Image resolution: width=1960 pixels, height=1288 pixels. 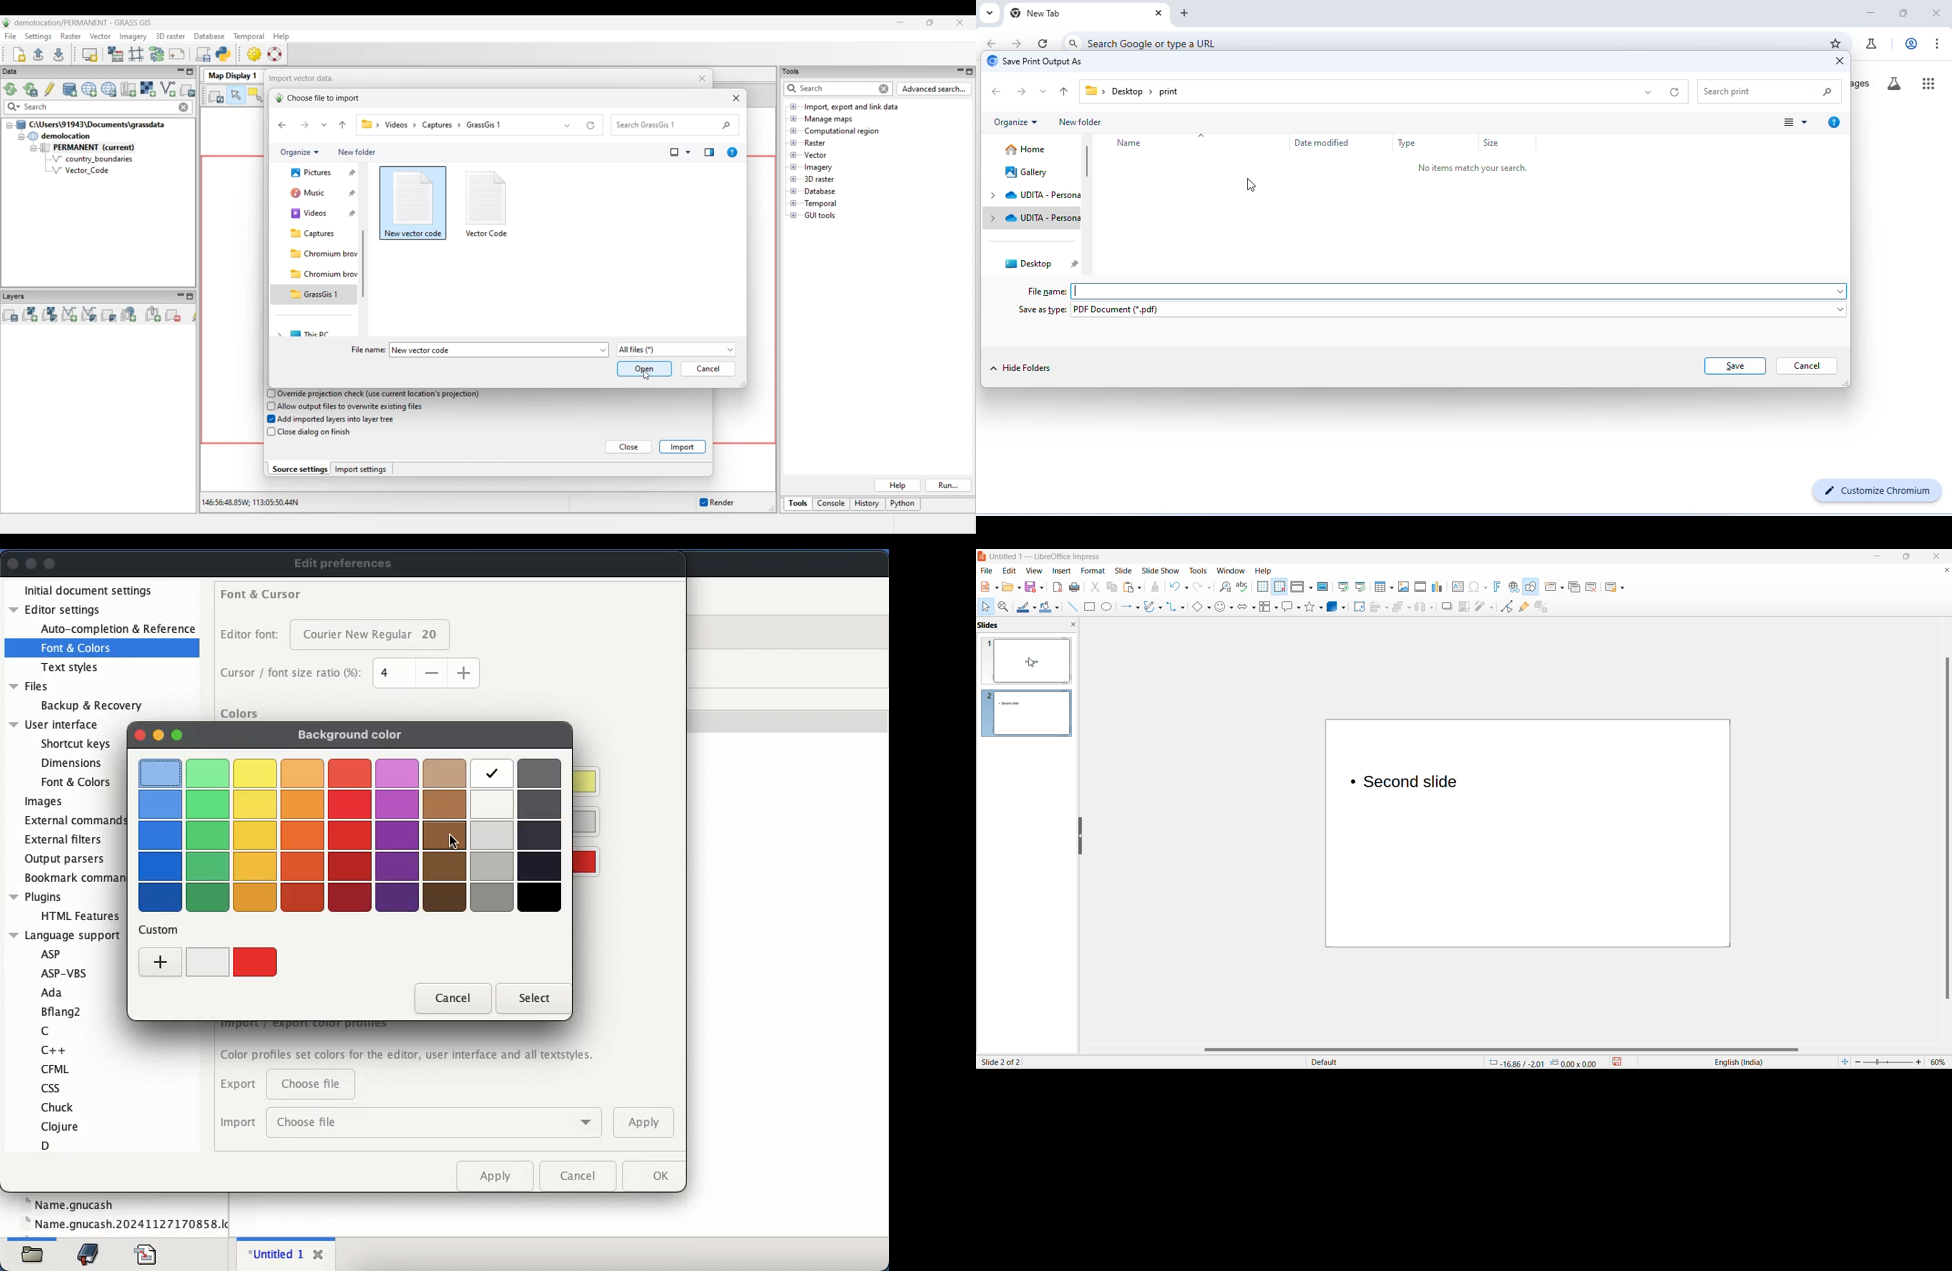 I want to click on choose file, so click(x=435, y=1121).